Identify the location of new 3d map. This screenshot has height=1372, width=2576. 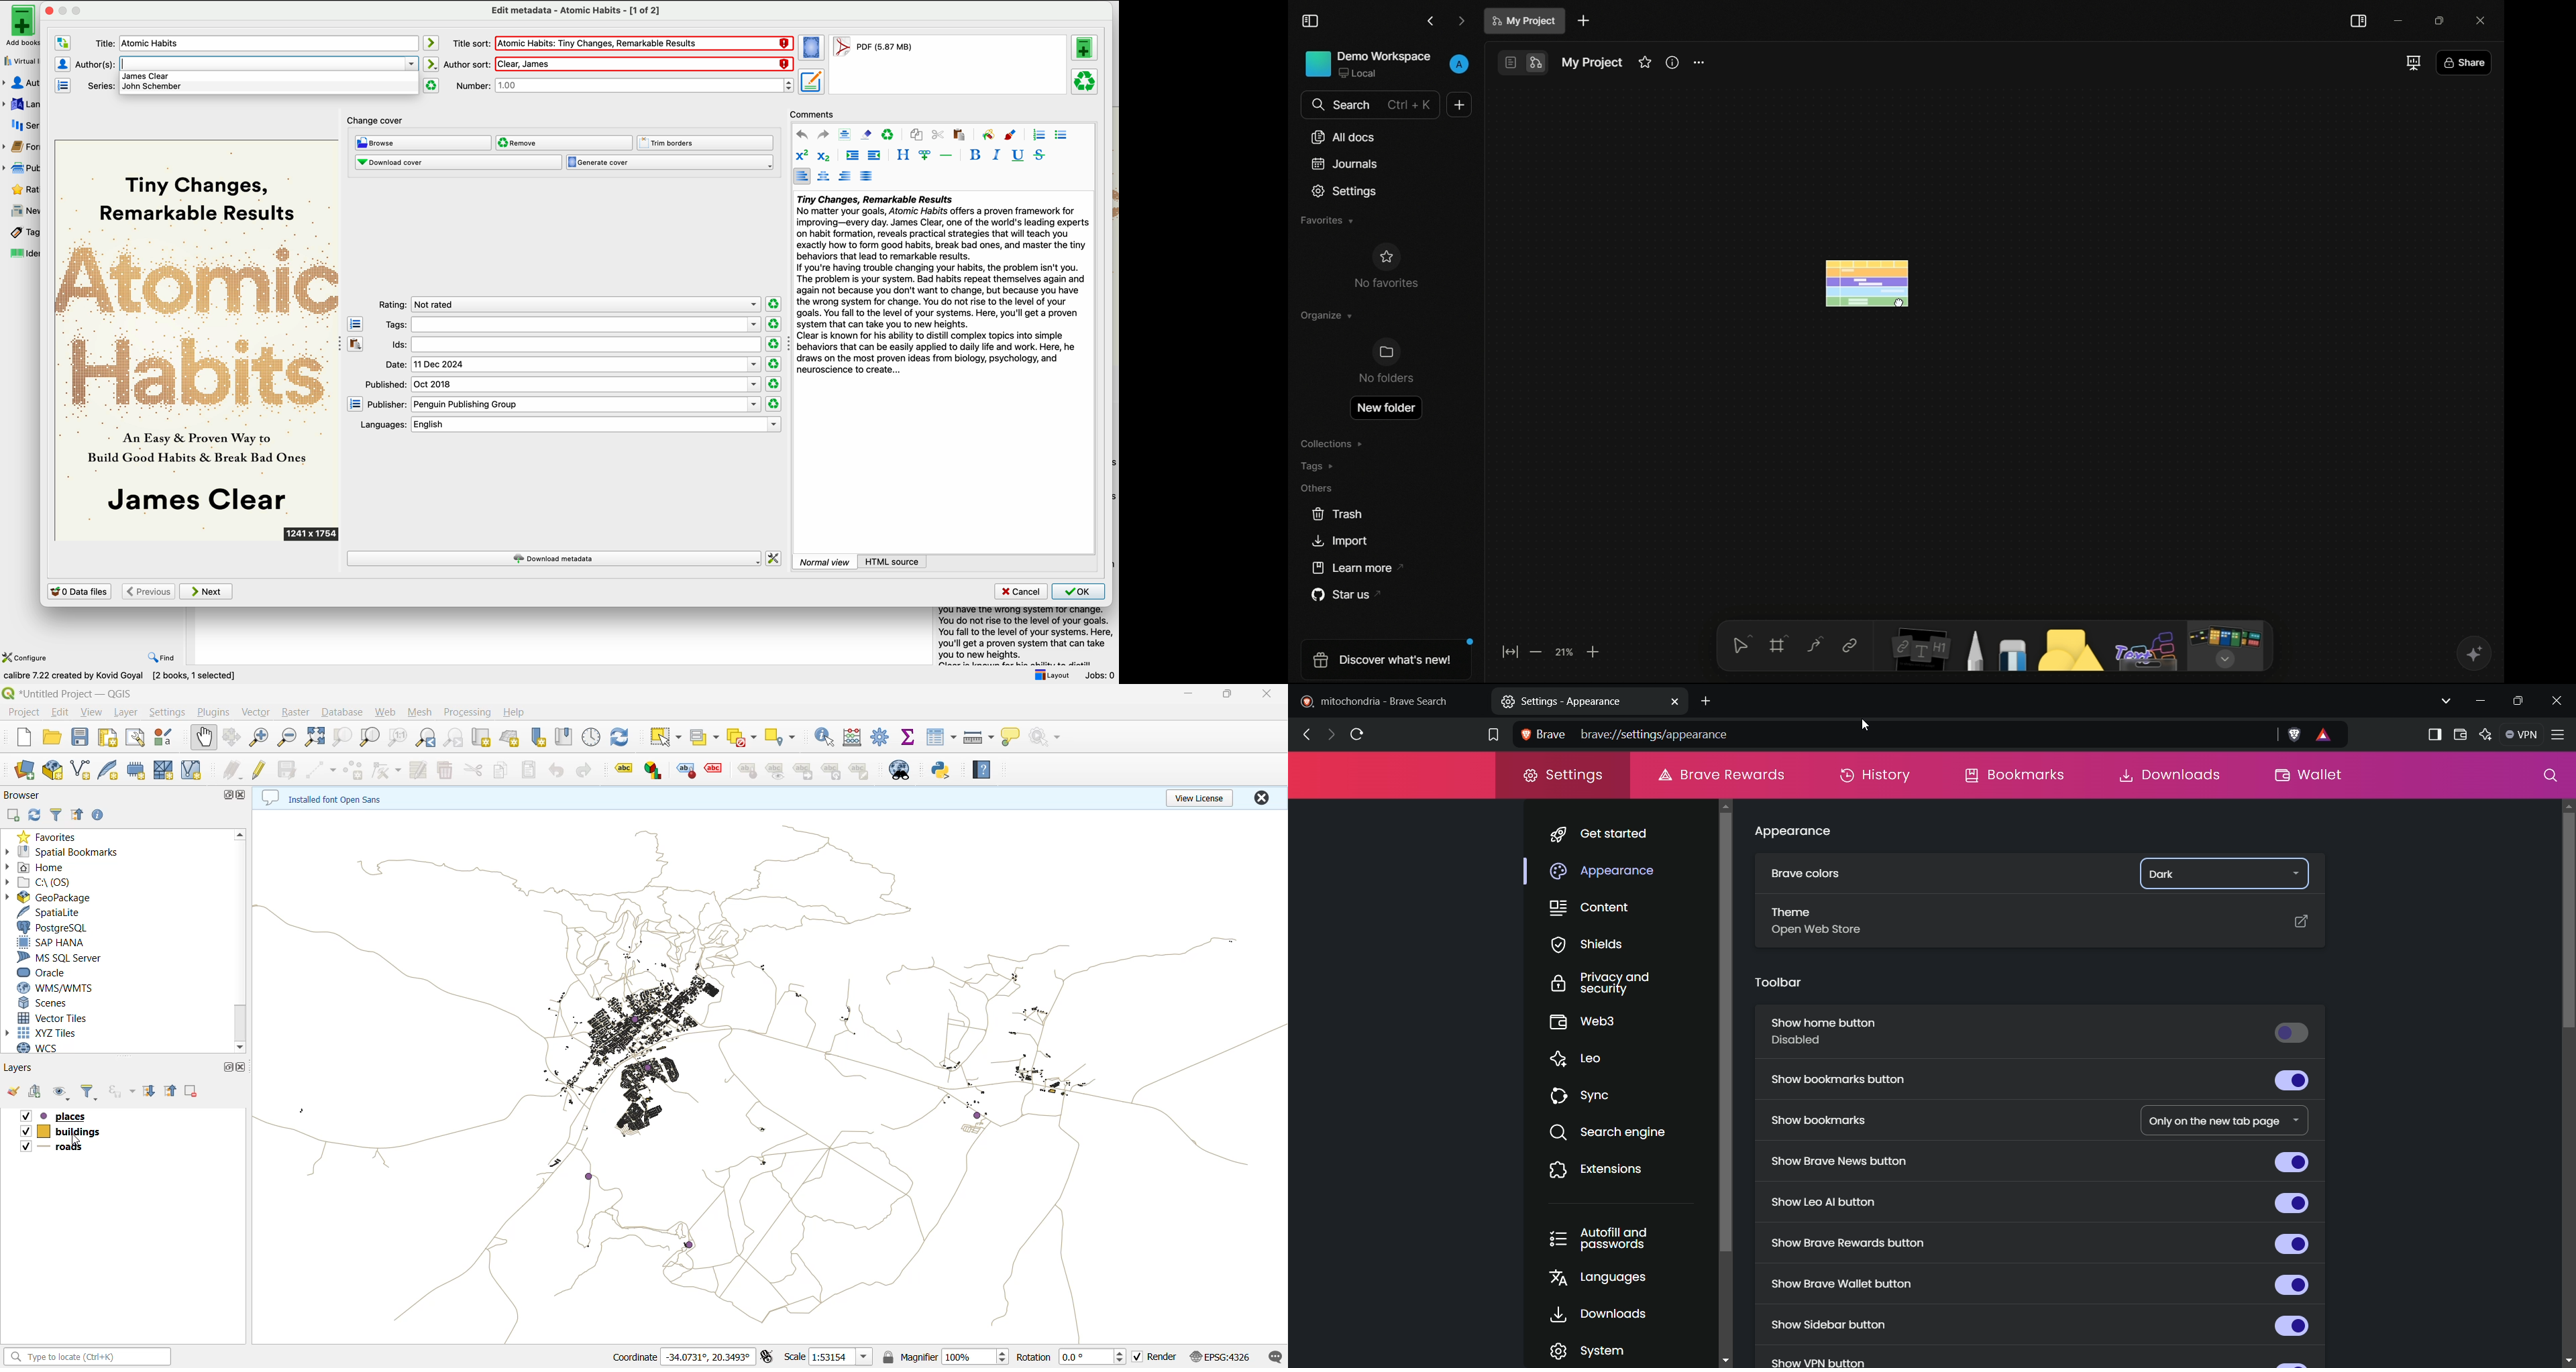
(511, 738).